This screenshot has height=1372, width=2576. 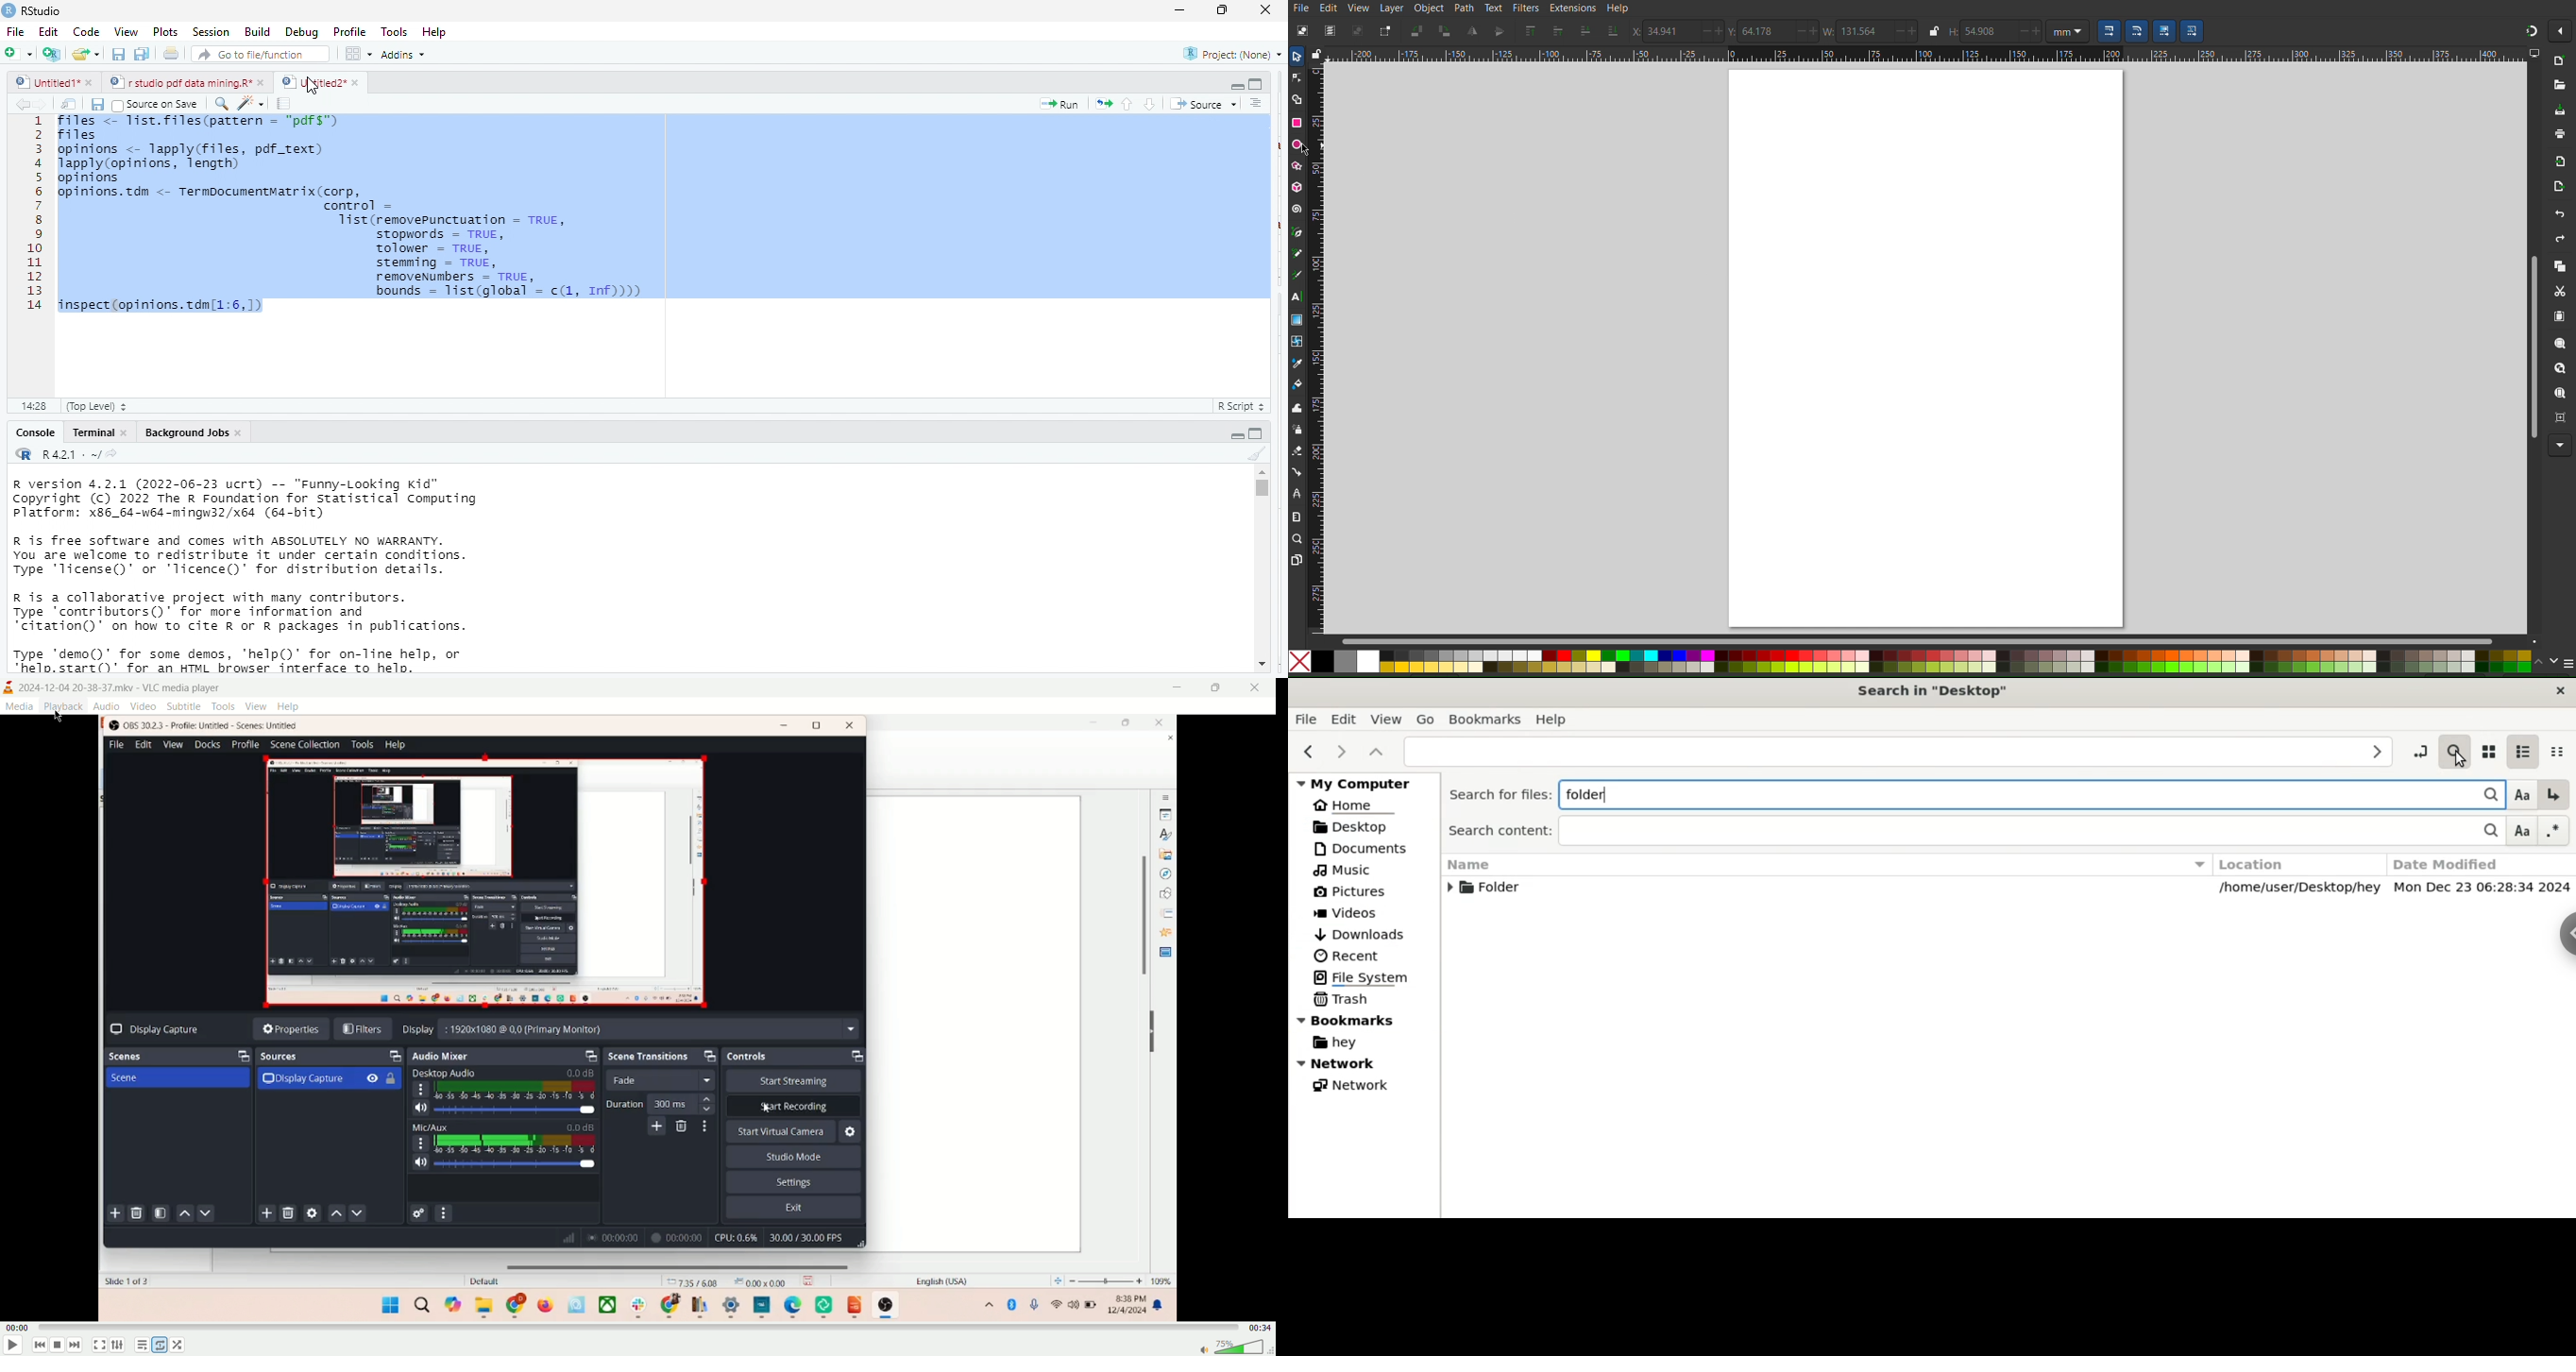 What do you see at coordinates (1261, 568) in the screenshot?
I see `vertical scroll bar` at bounding box center [1261, 568].